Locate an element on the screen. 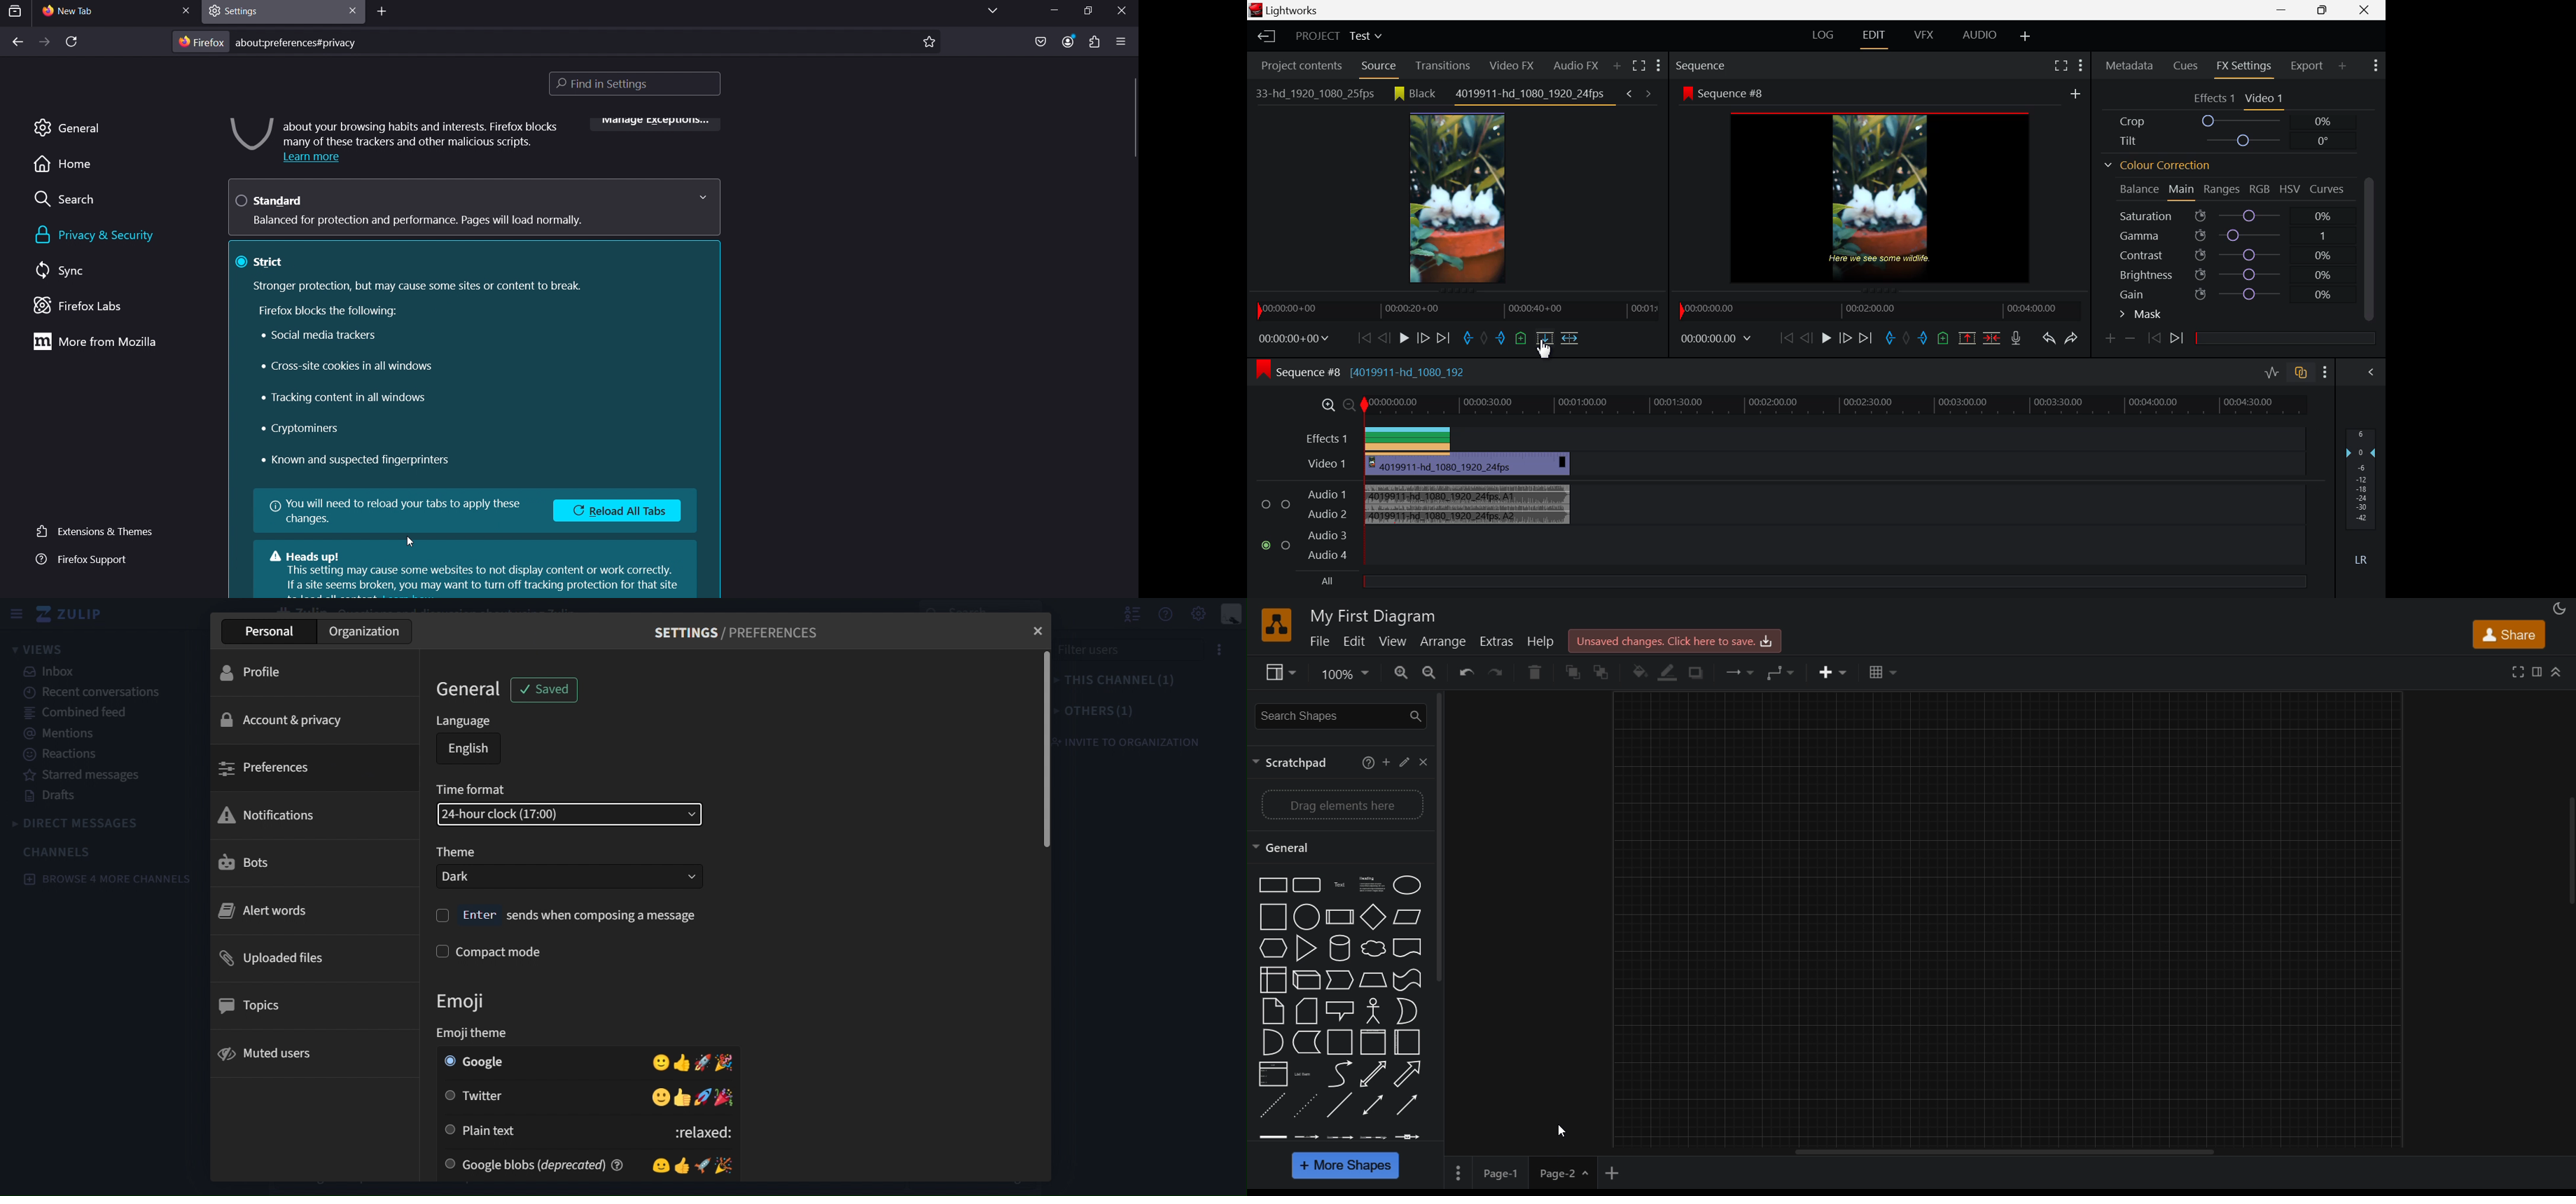 Image resolution: width=2576 pixels, height=1204 pixels. fill color is located at coordinates (1671, 673).